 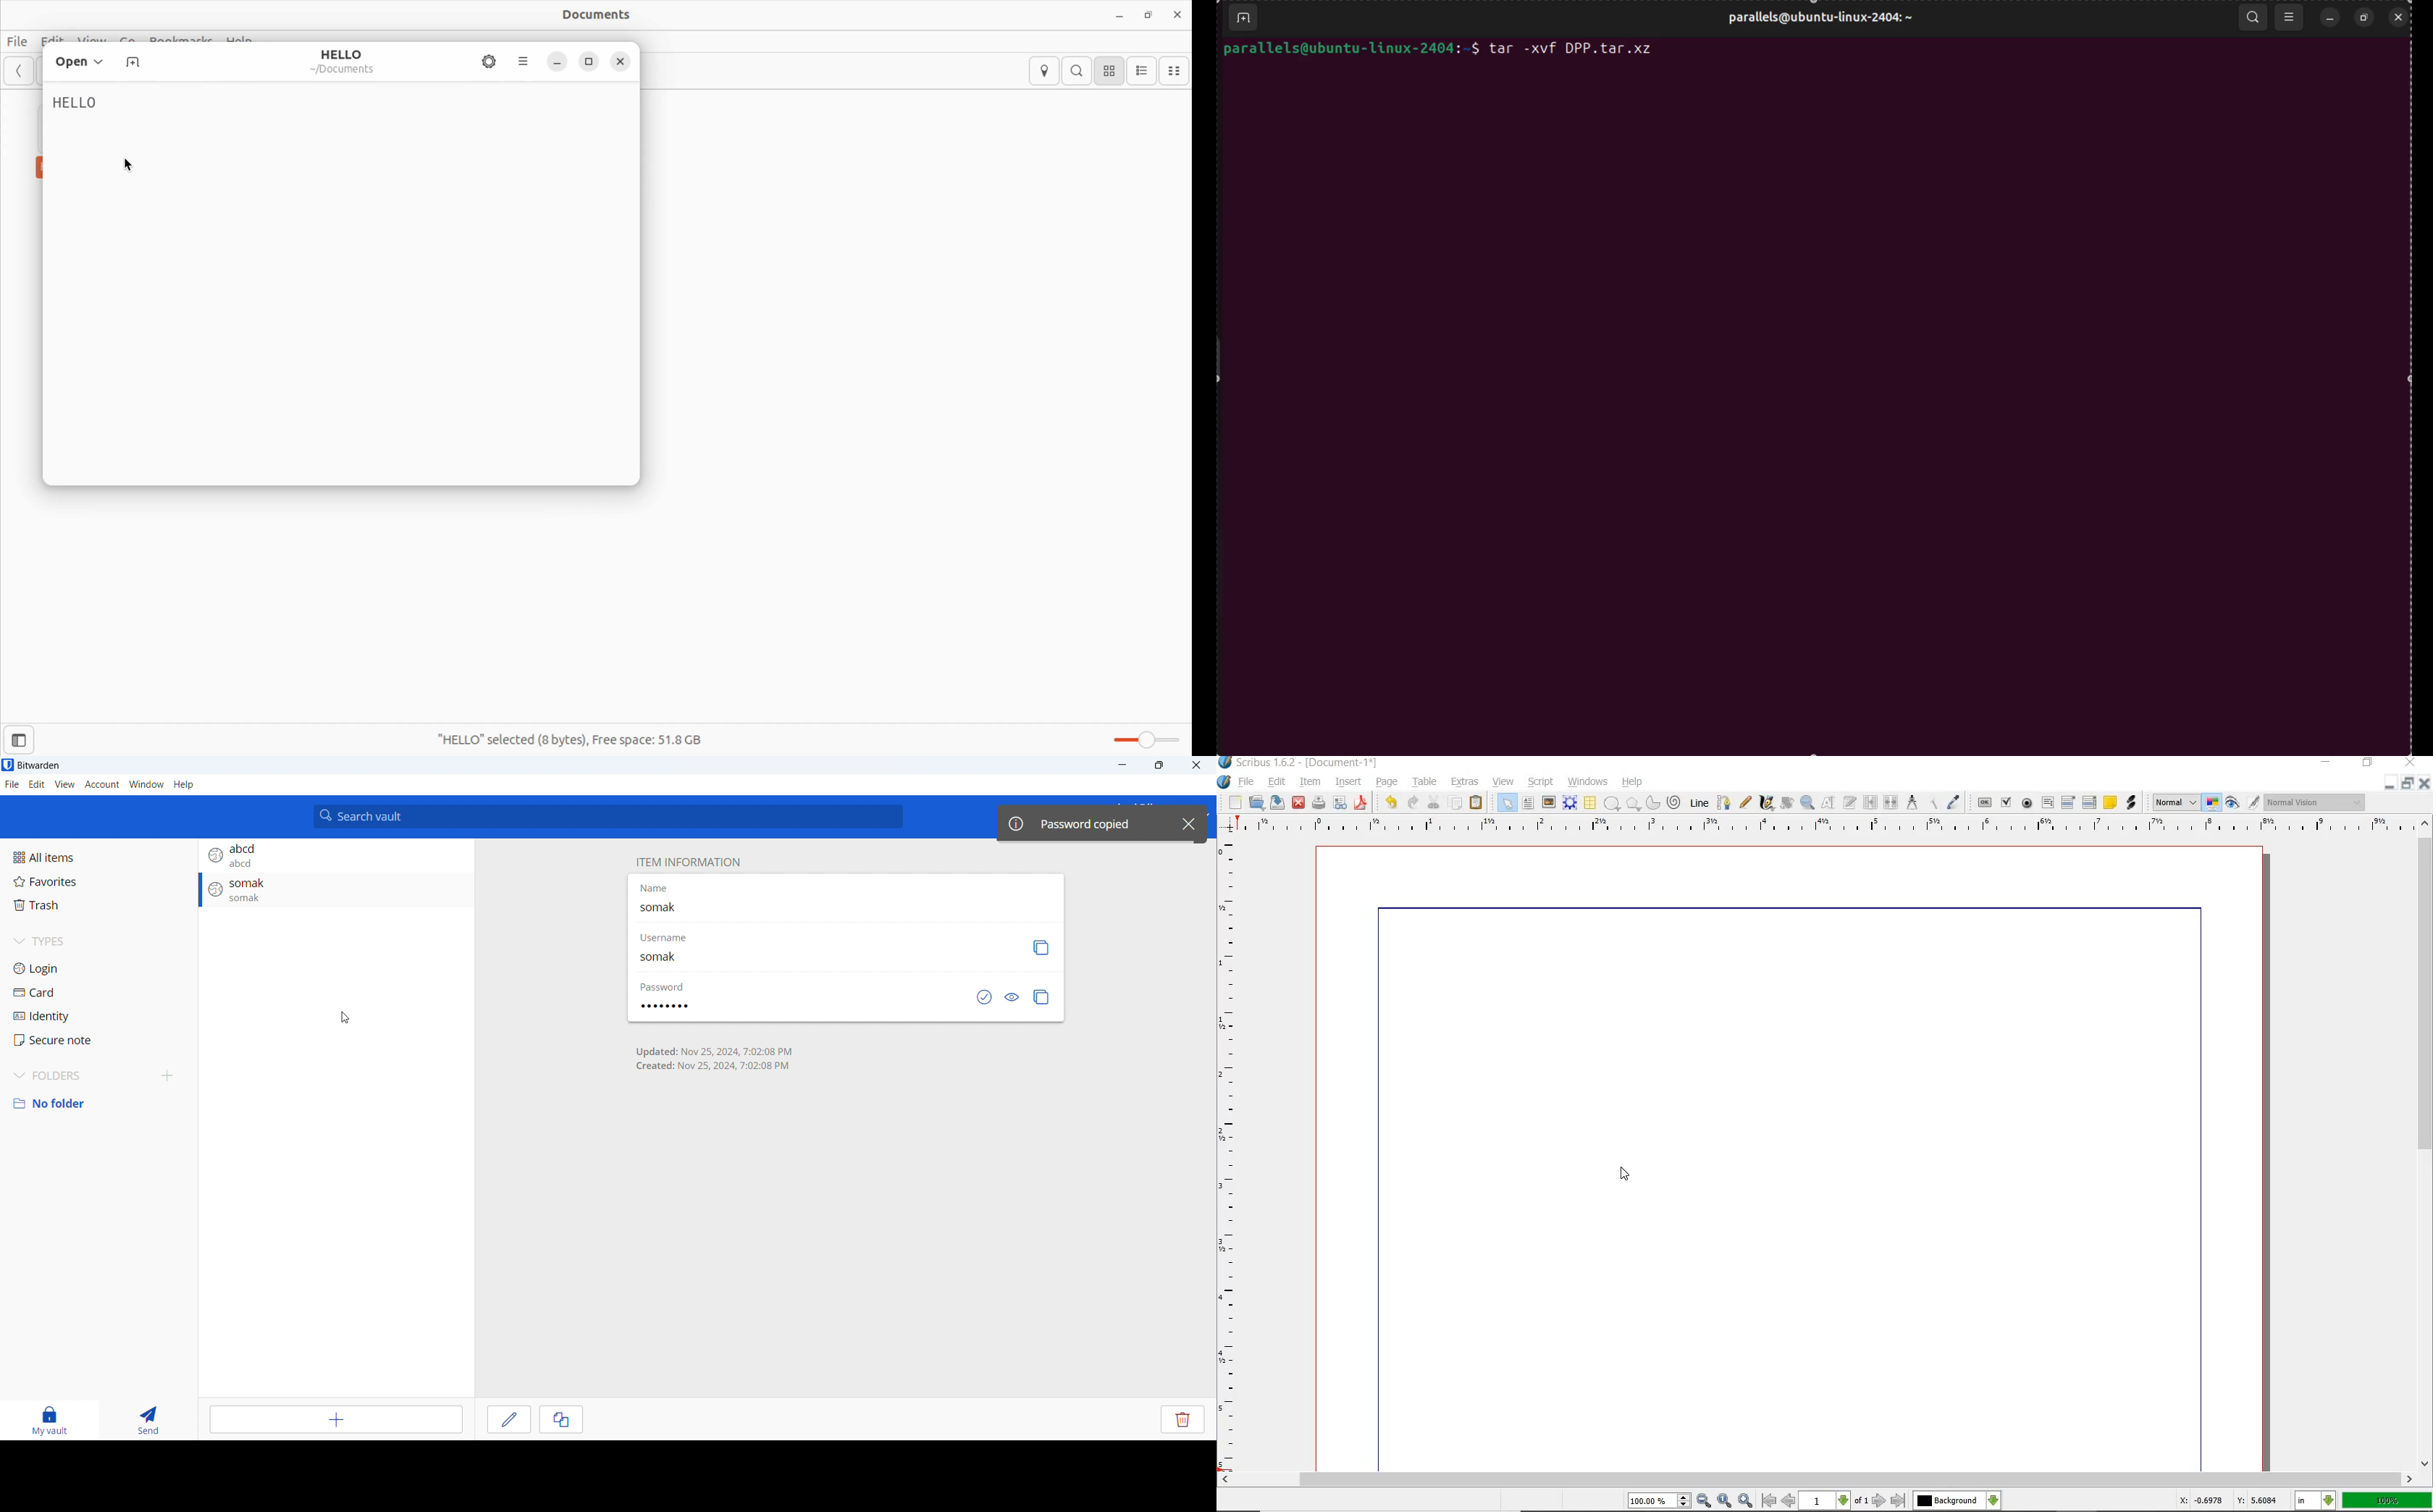 I want to click on CLOSE, so click(x=2408, y=763).